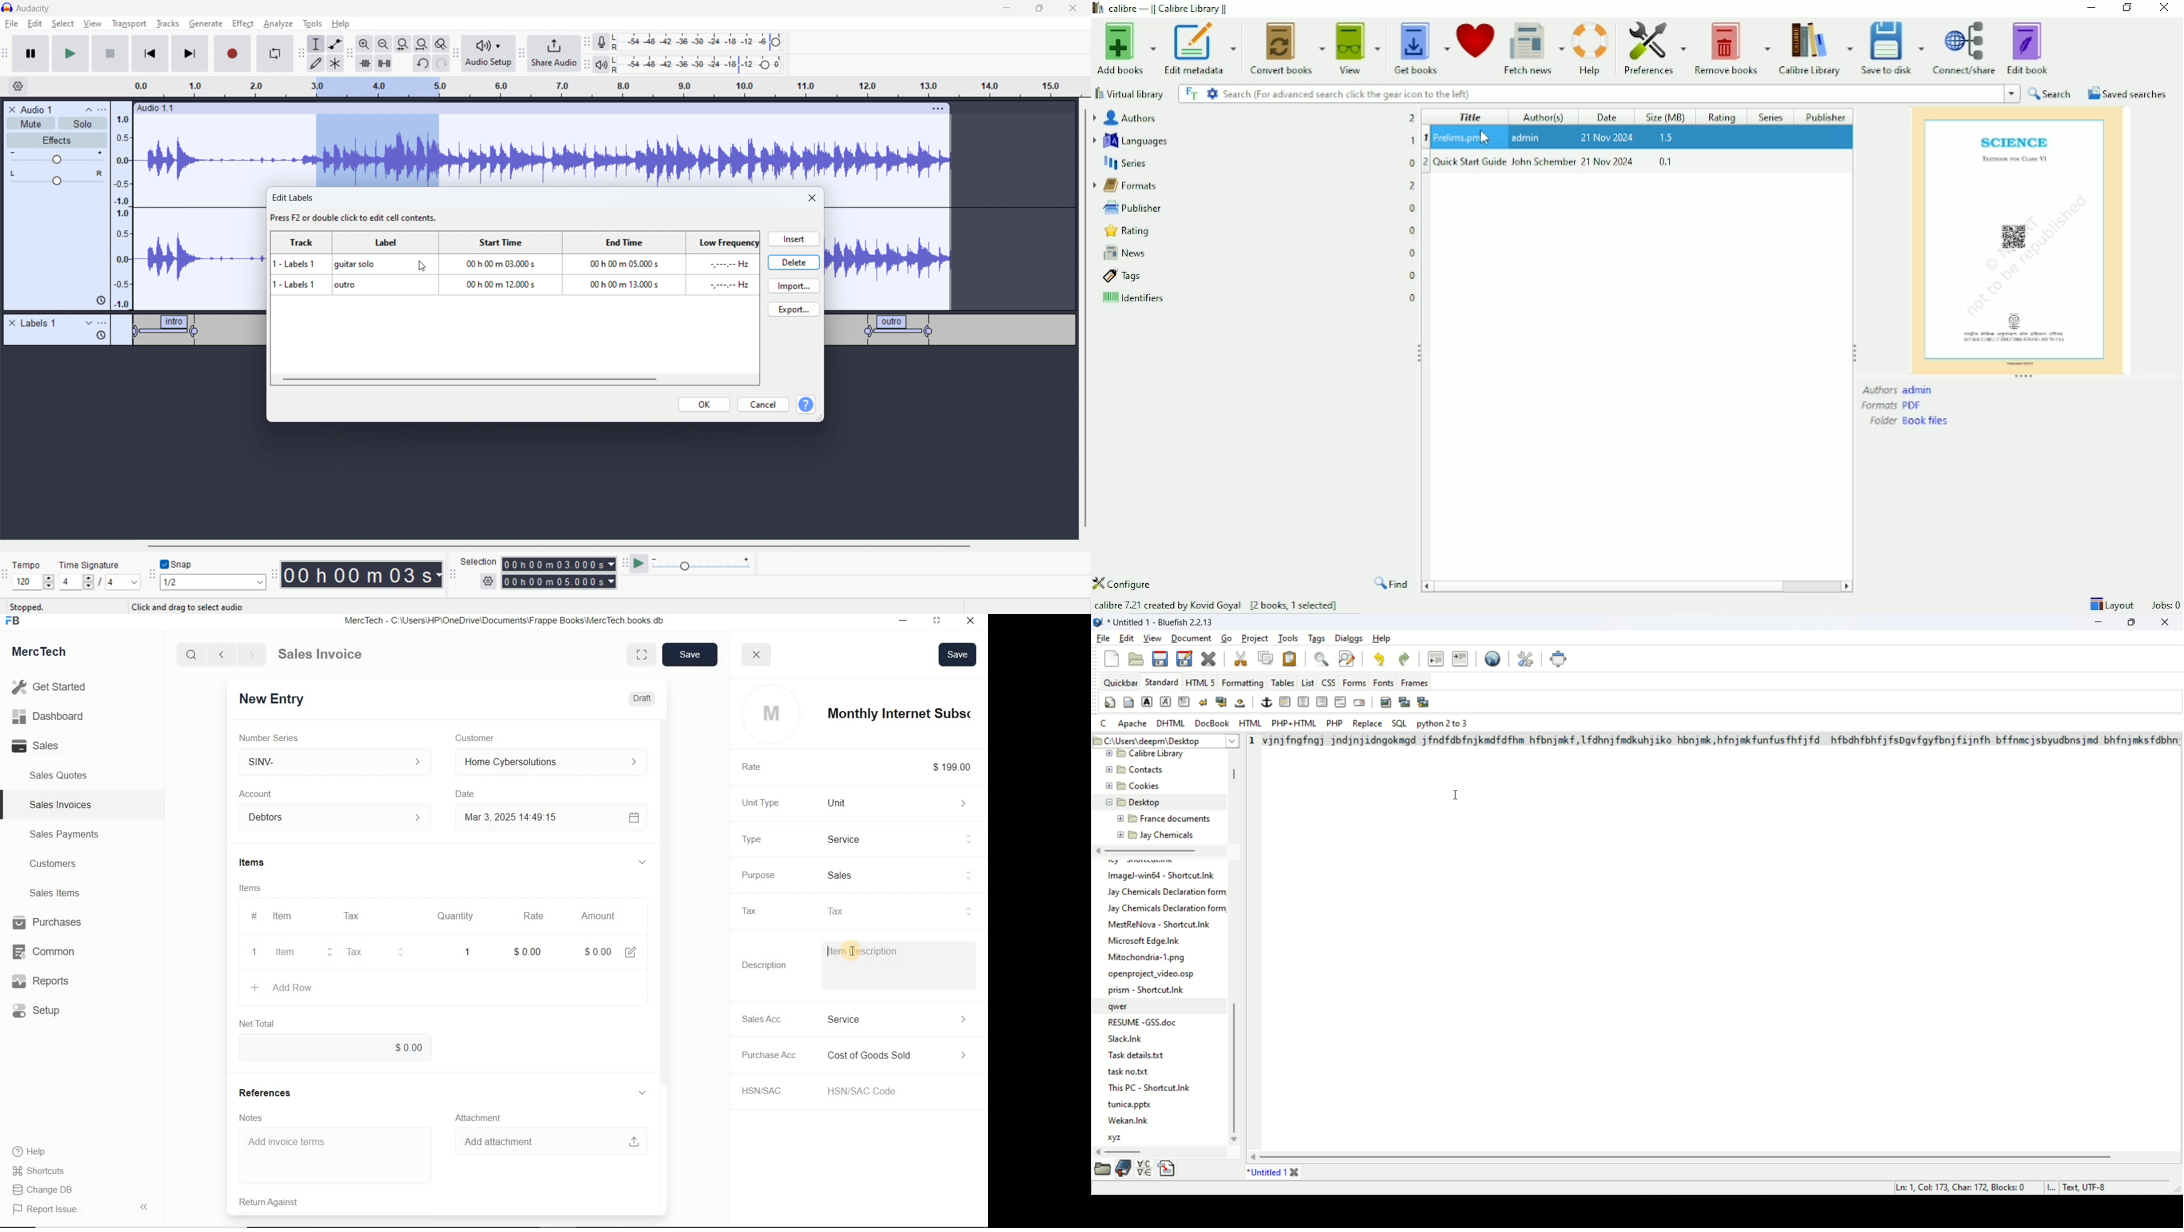 The image size is (2184, 1232). I want to click on Tax, so click(366, 952).